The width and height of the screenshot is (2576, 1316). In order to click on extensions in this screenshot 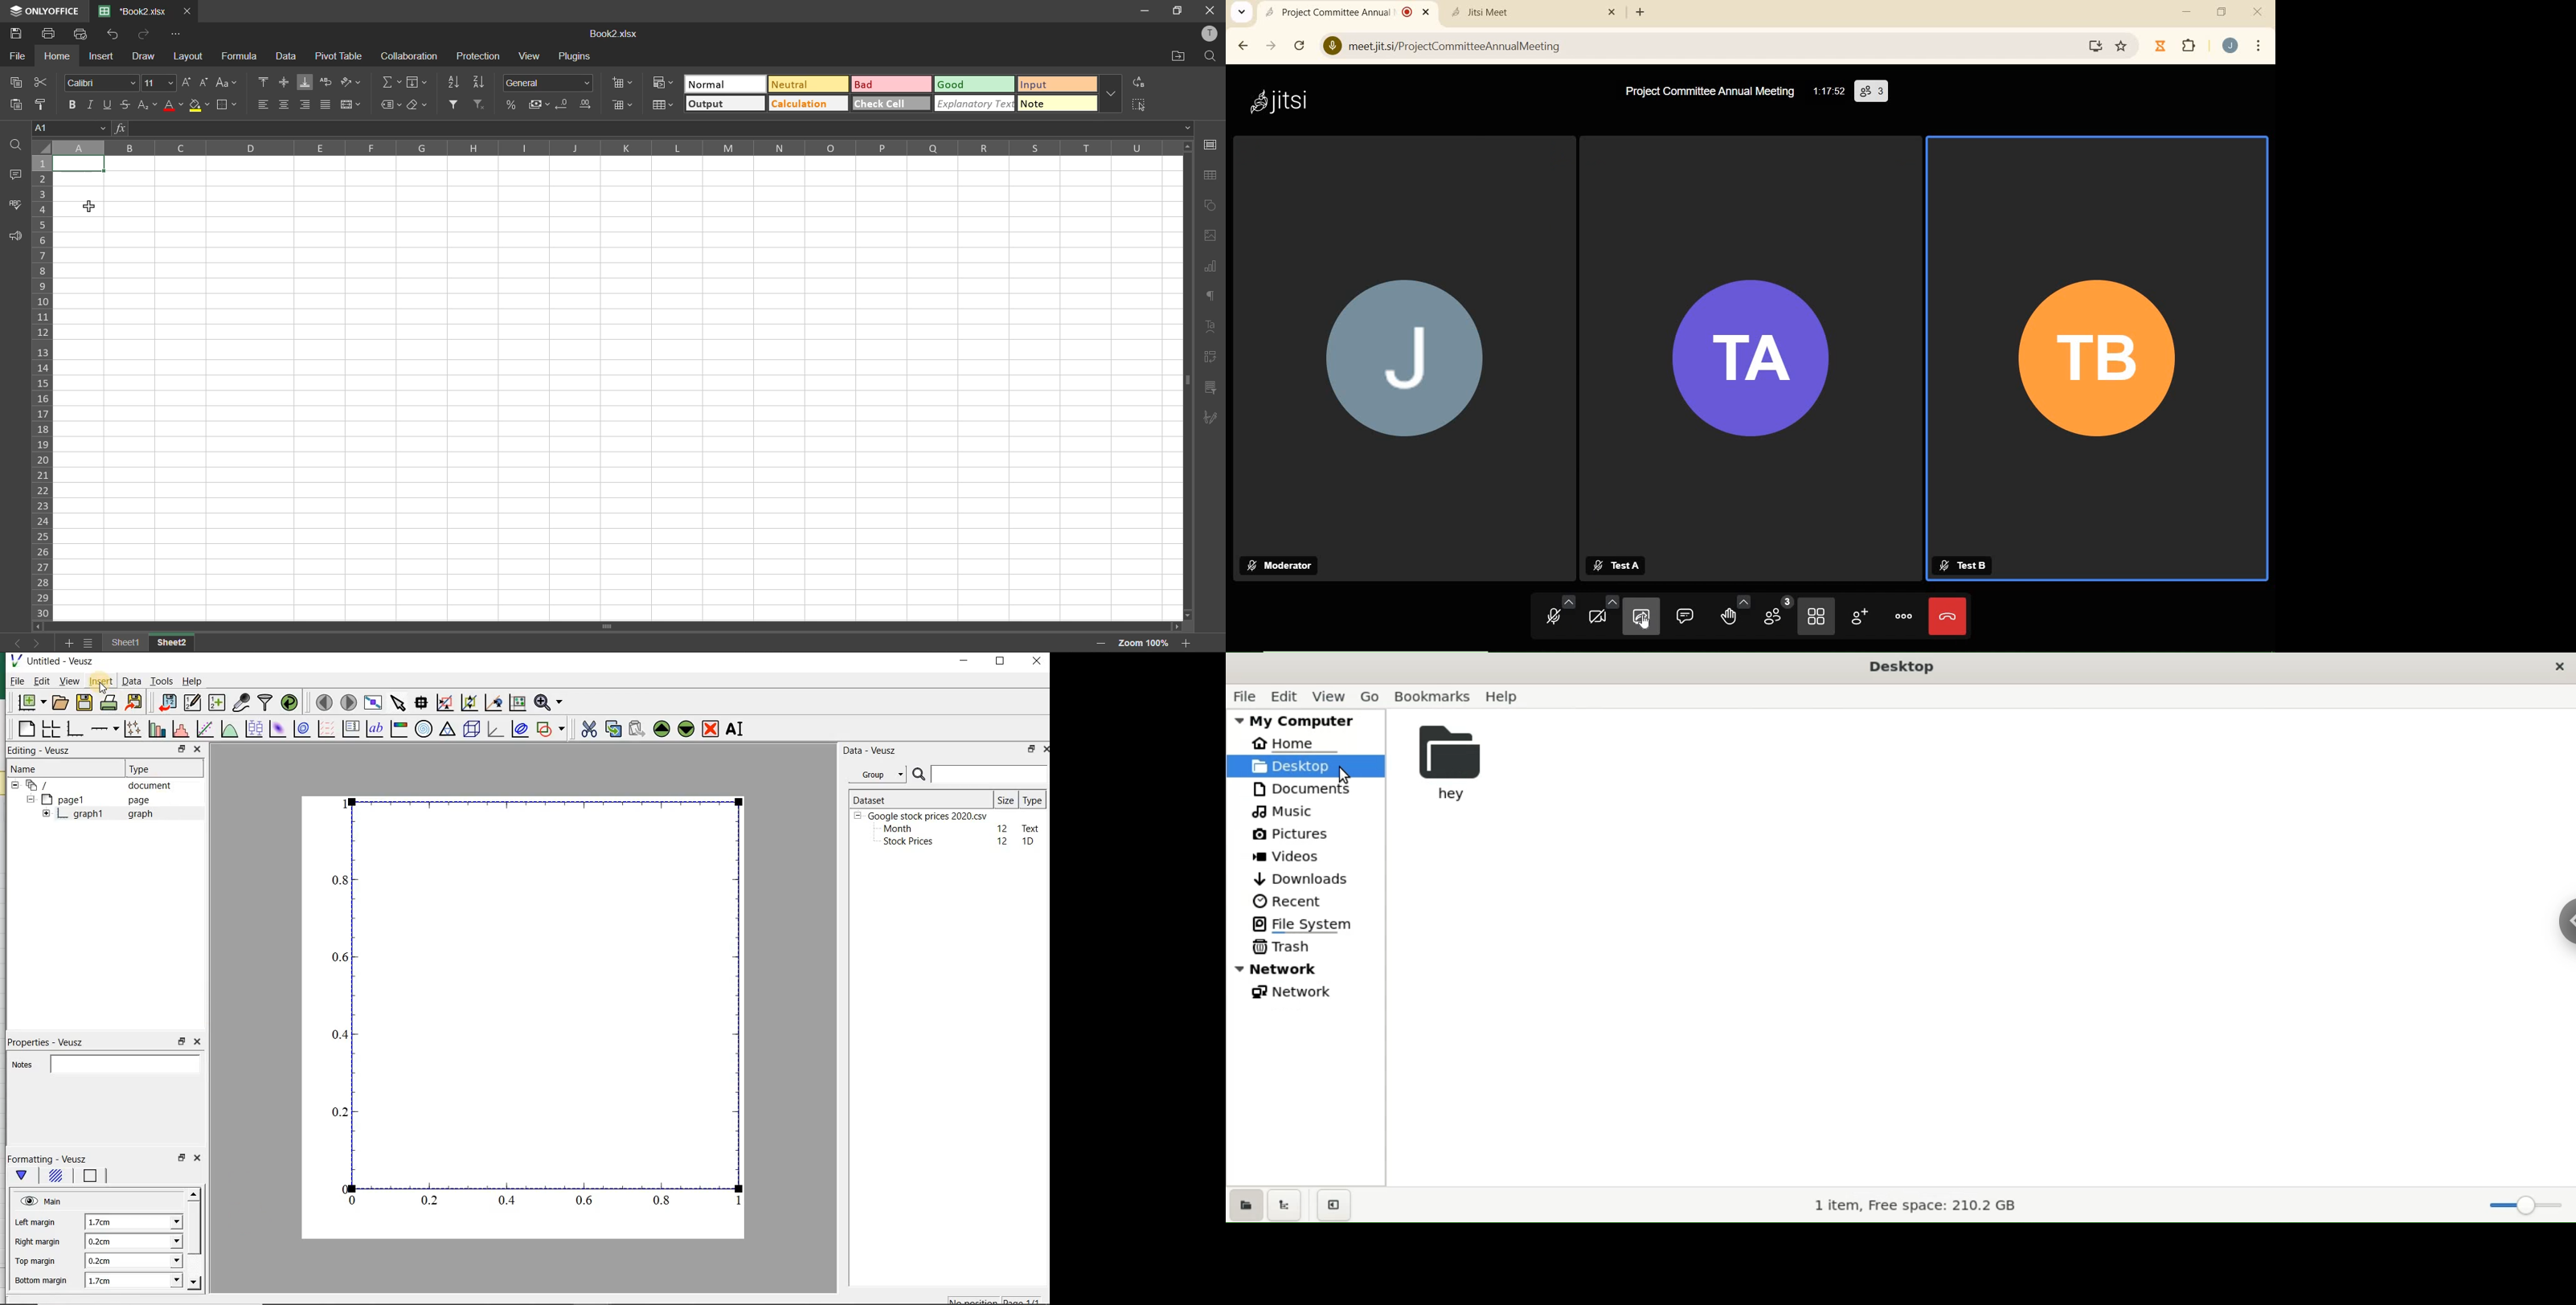, I will do `click(2190, 47)`.